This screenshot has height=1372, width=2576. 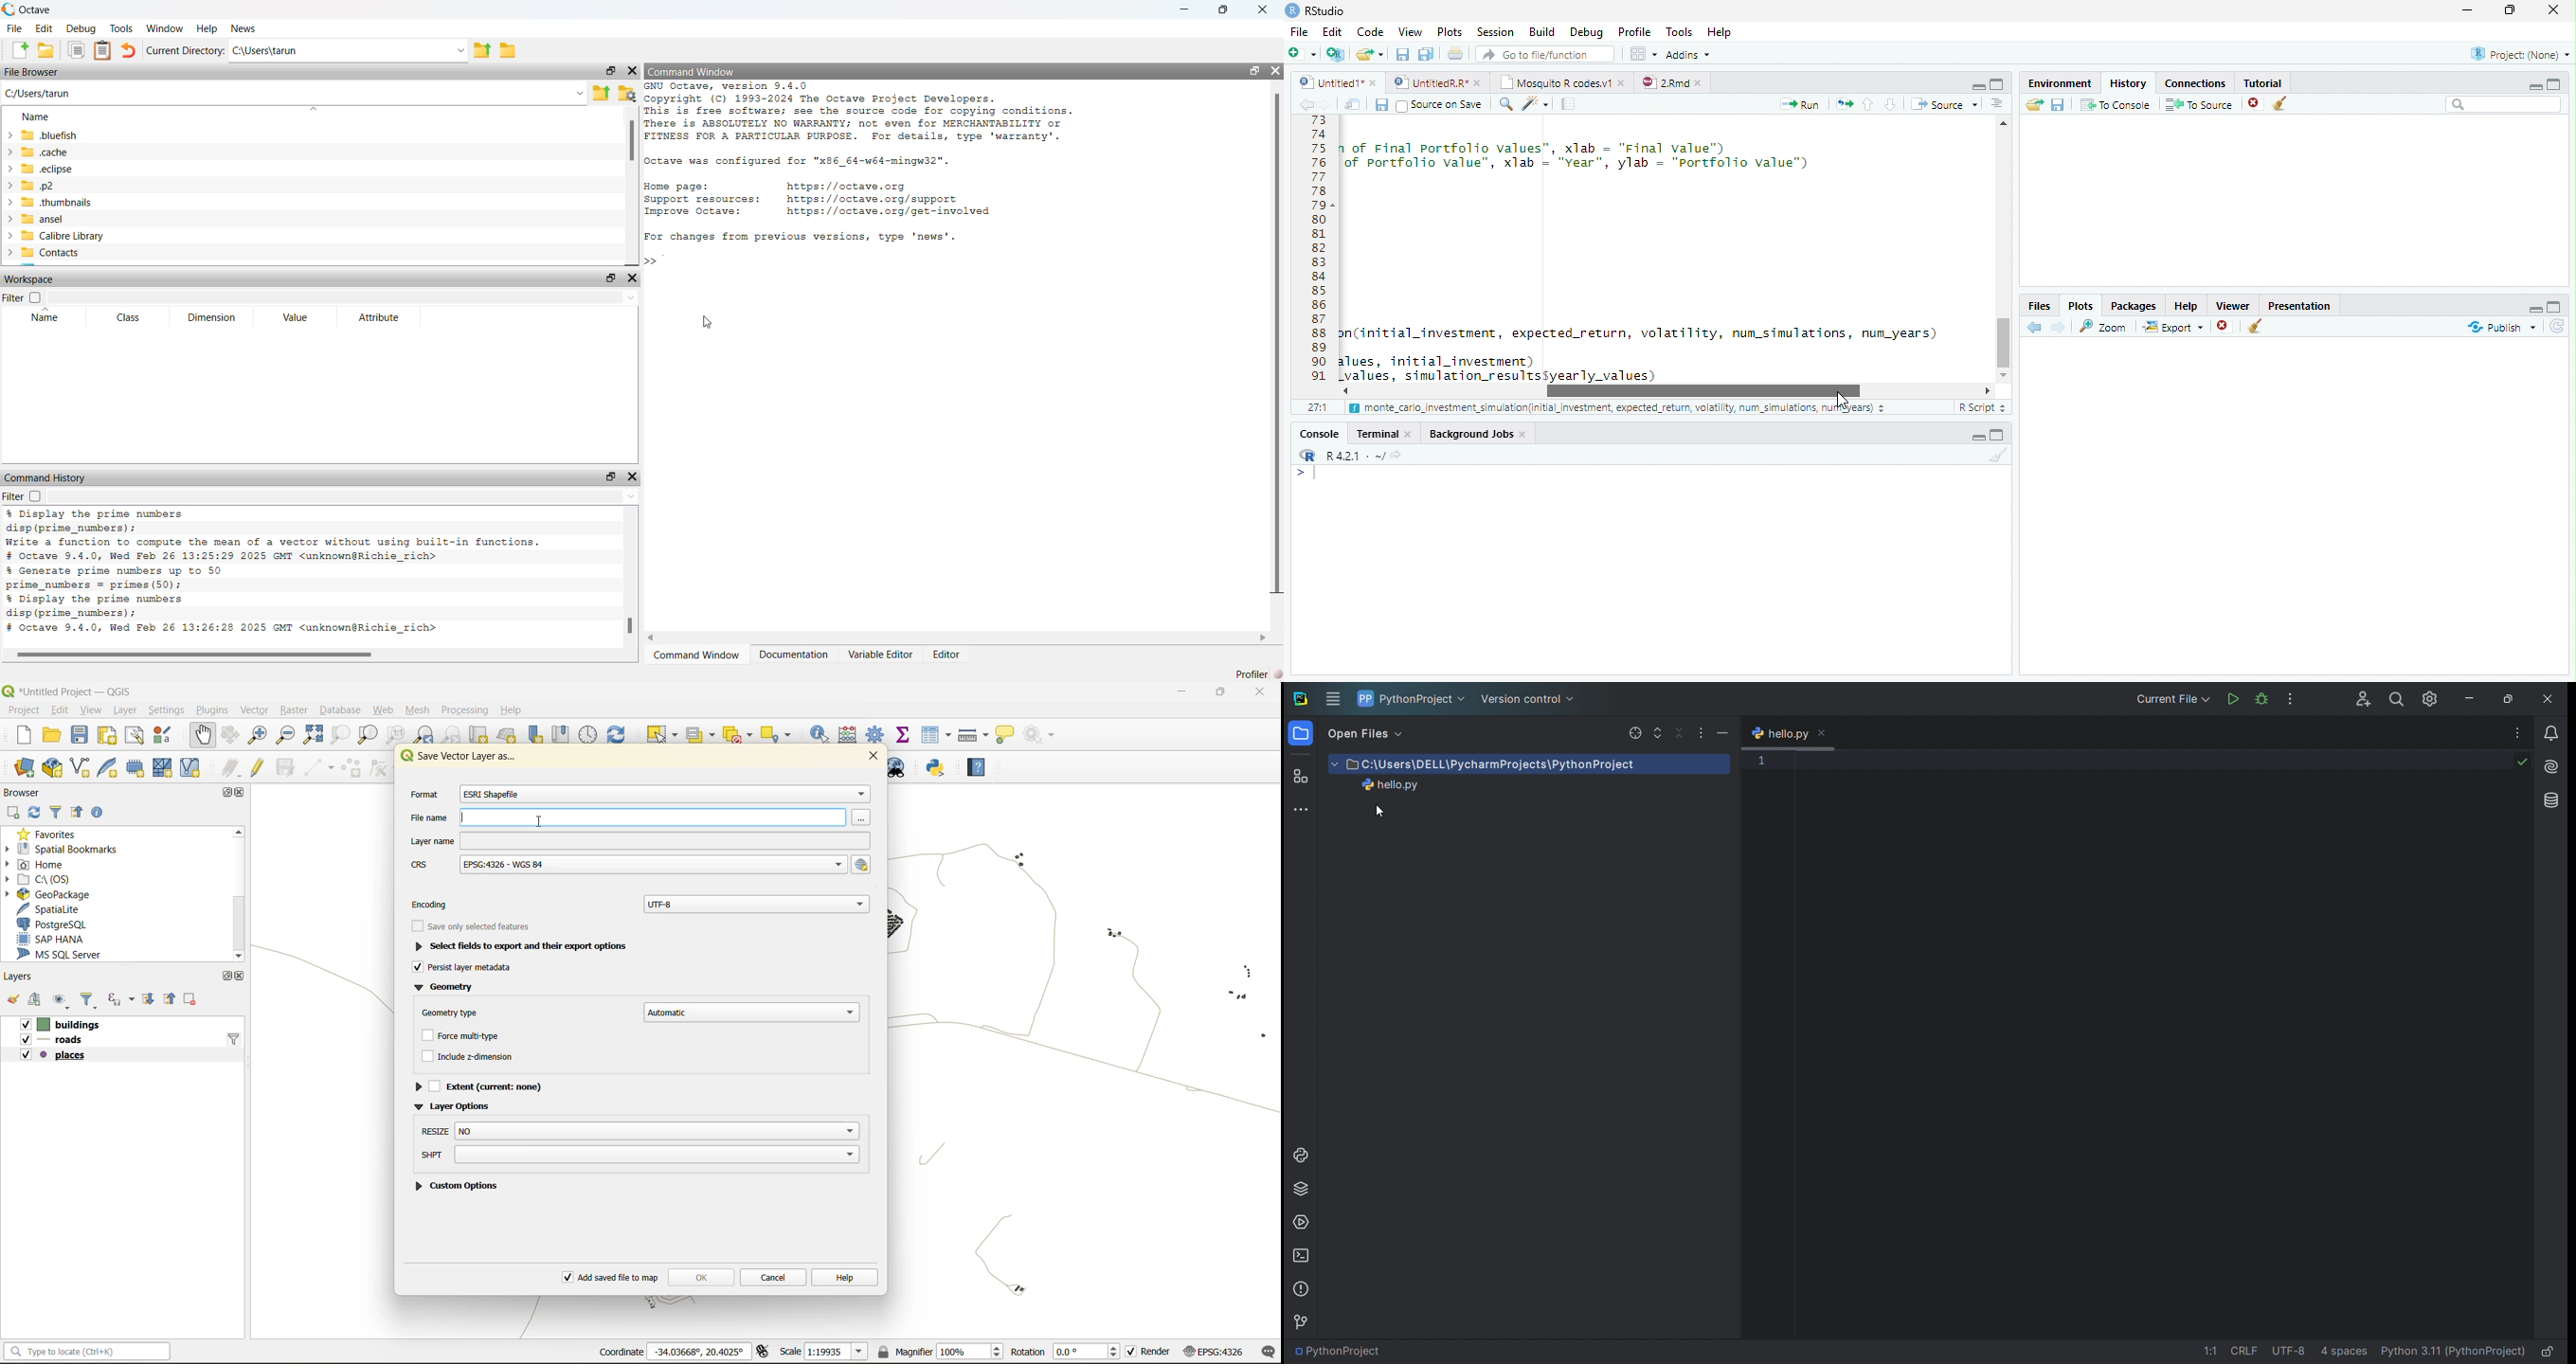 What do you see at coordinates (630, 625) in the screenshot?
I see `scroll bar` at bounding box center [630, 625].